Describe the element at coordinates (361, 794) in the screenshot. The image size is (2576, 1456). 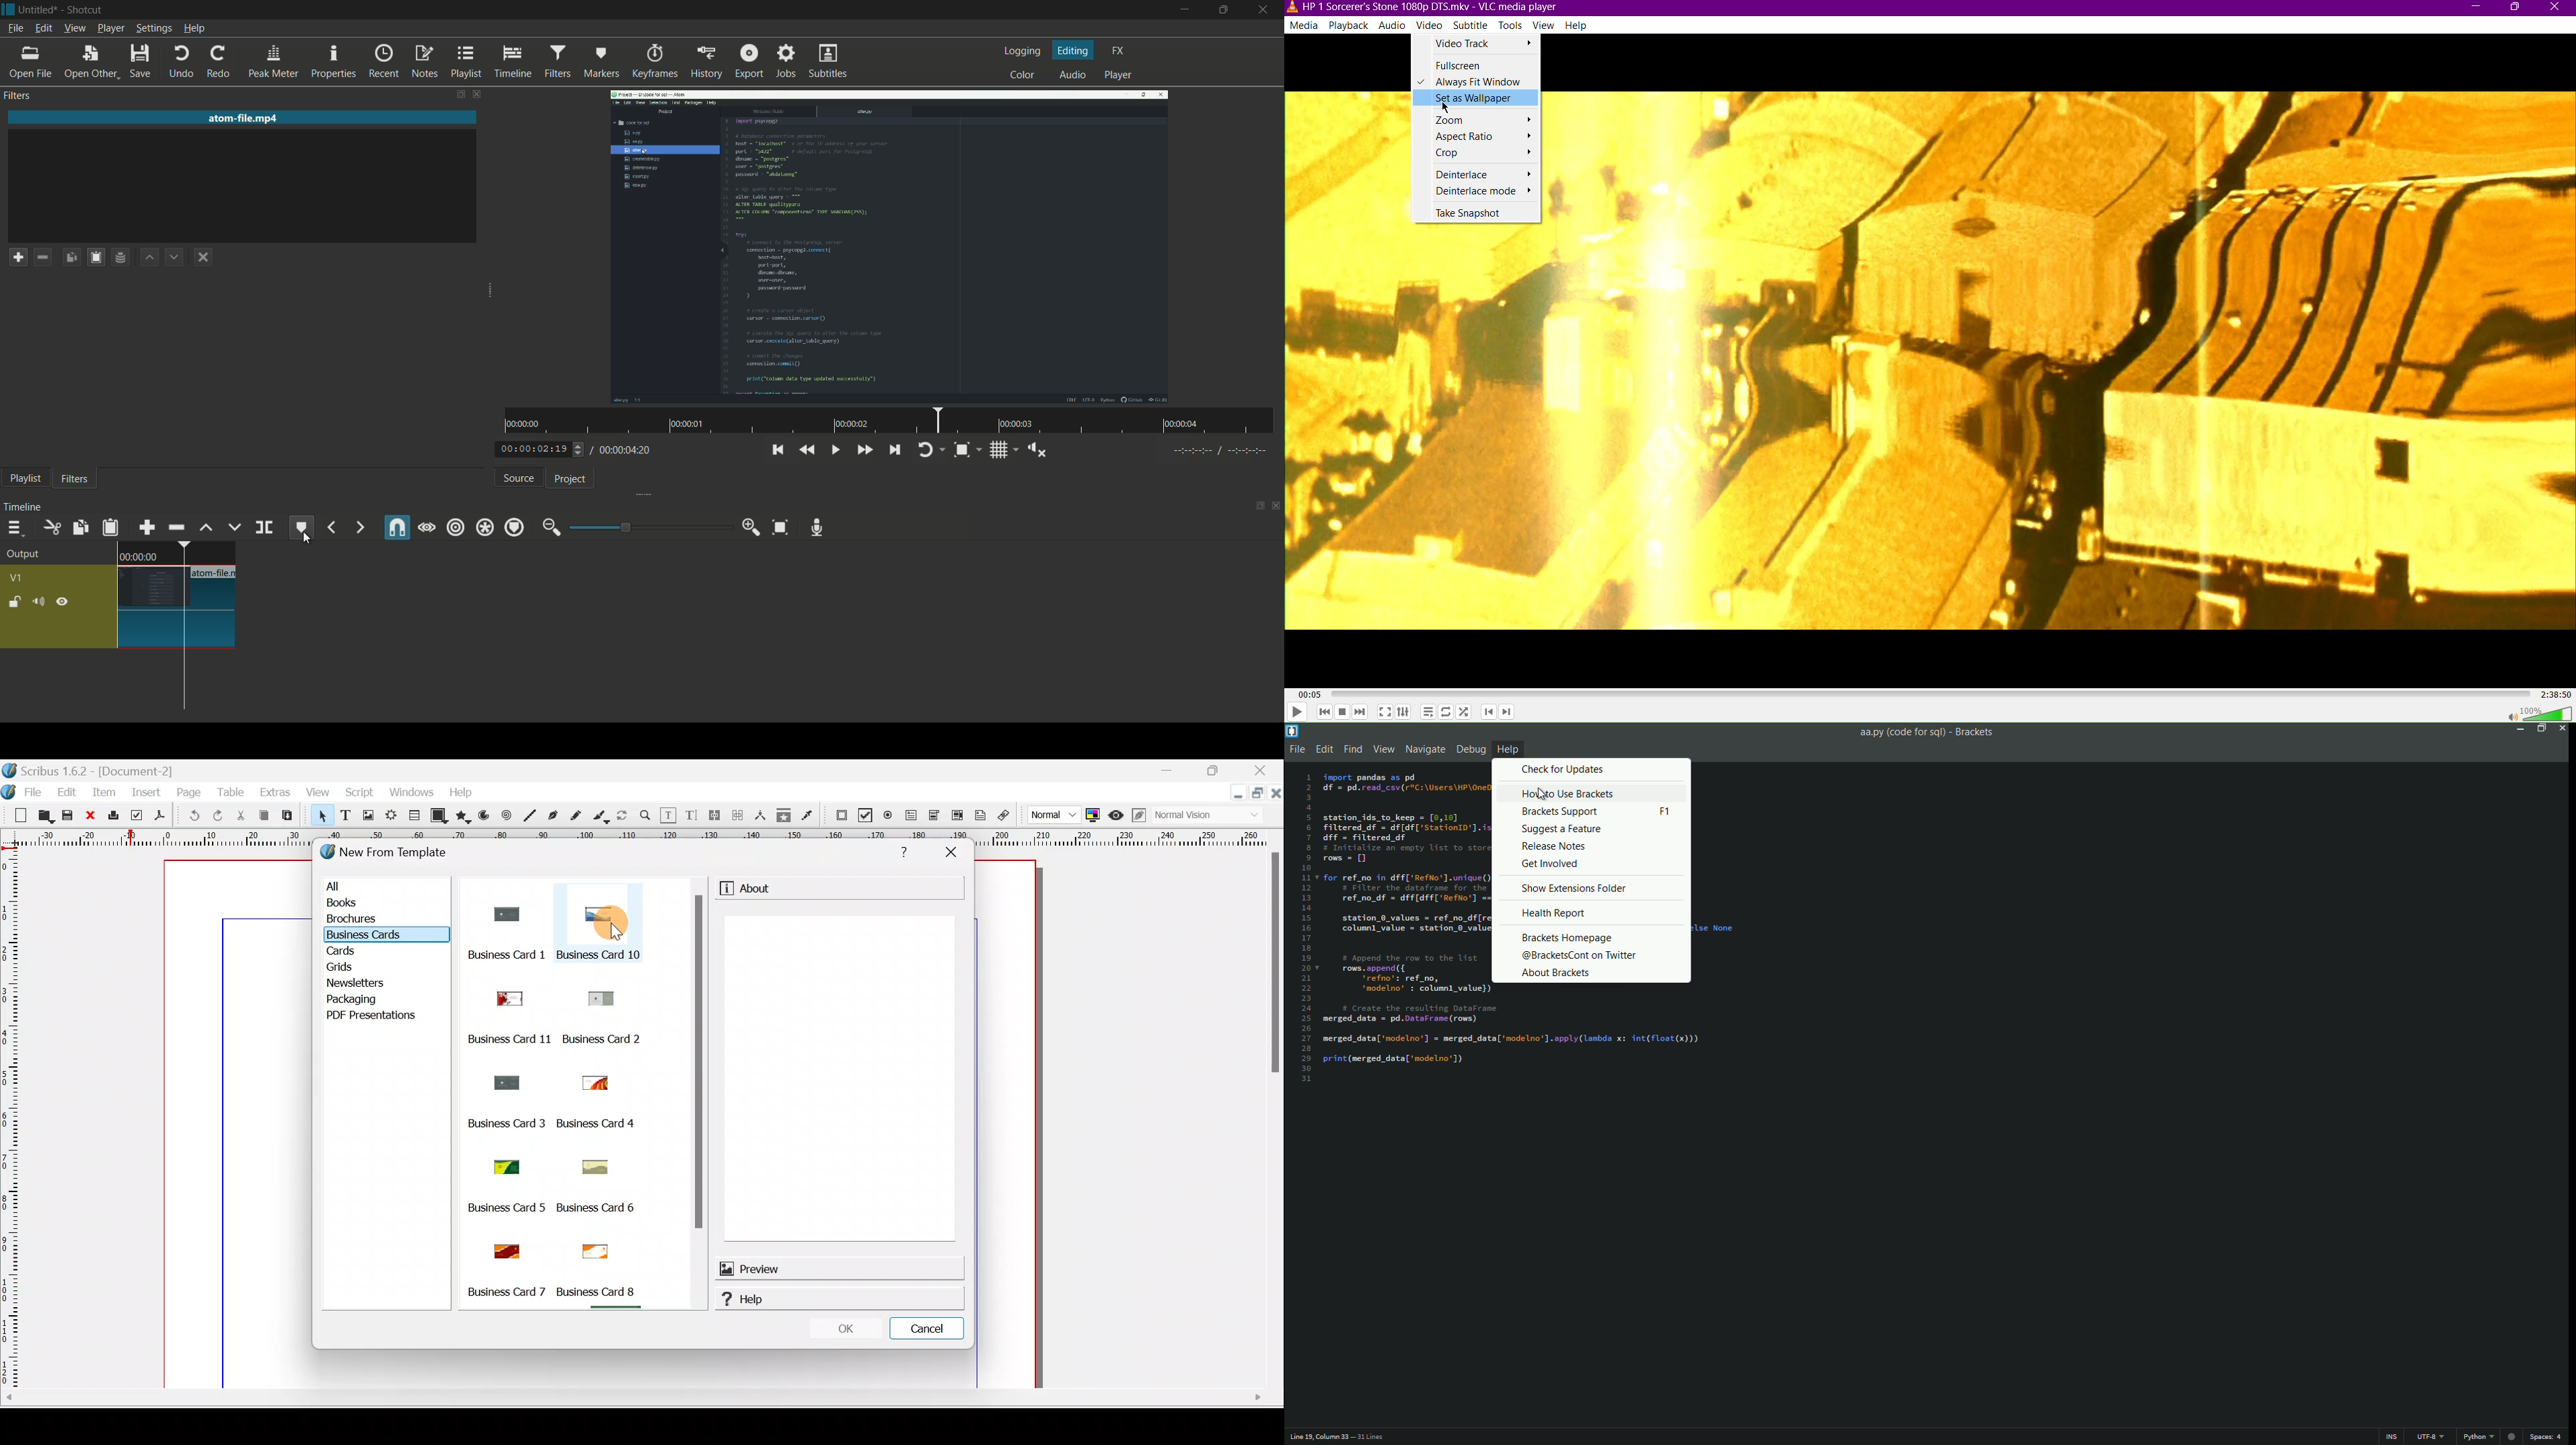
I see `Script` at that location.